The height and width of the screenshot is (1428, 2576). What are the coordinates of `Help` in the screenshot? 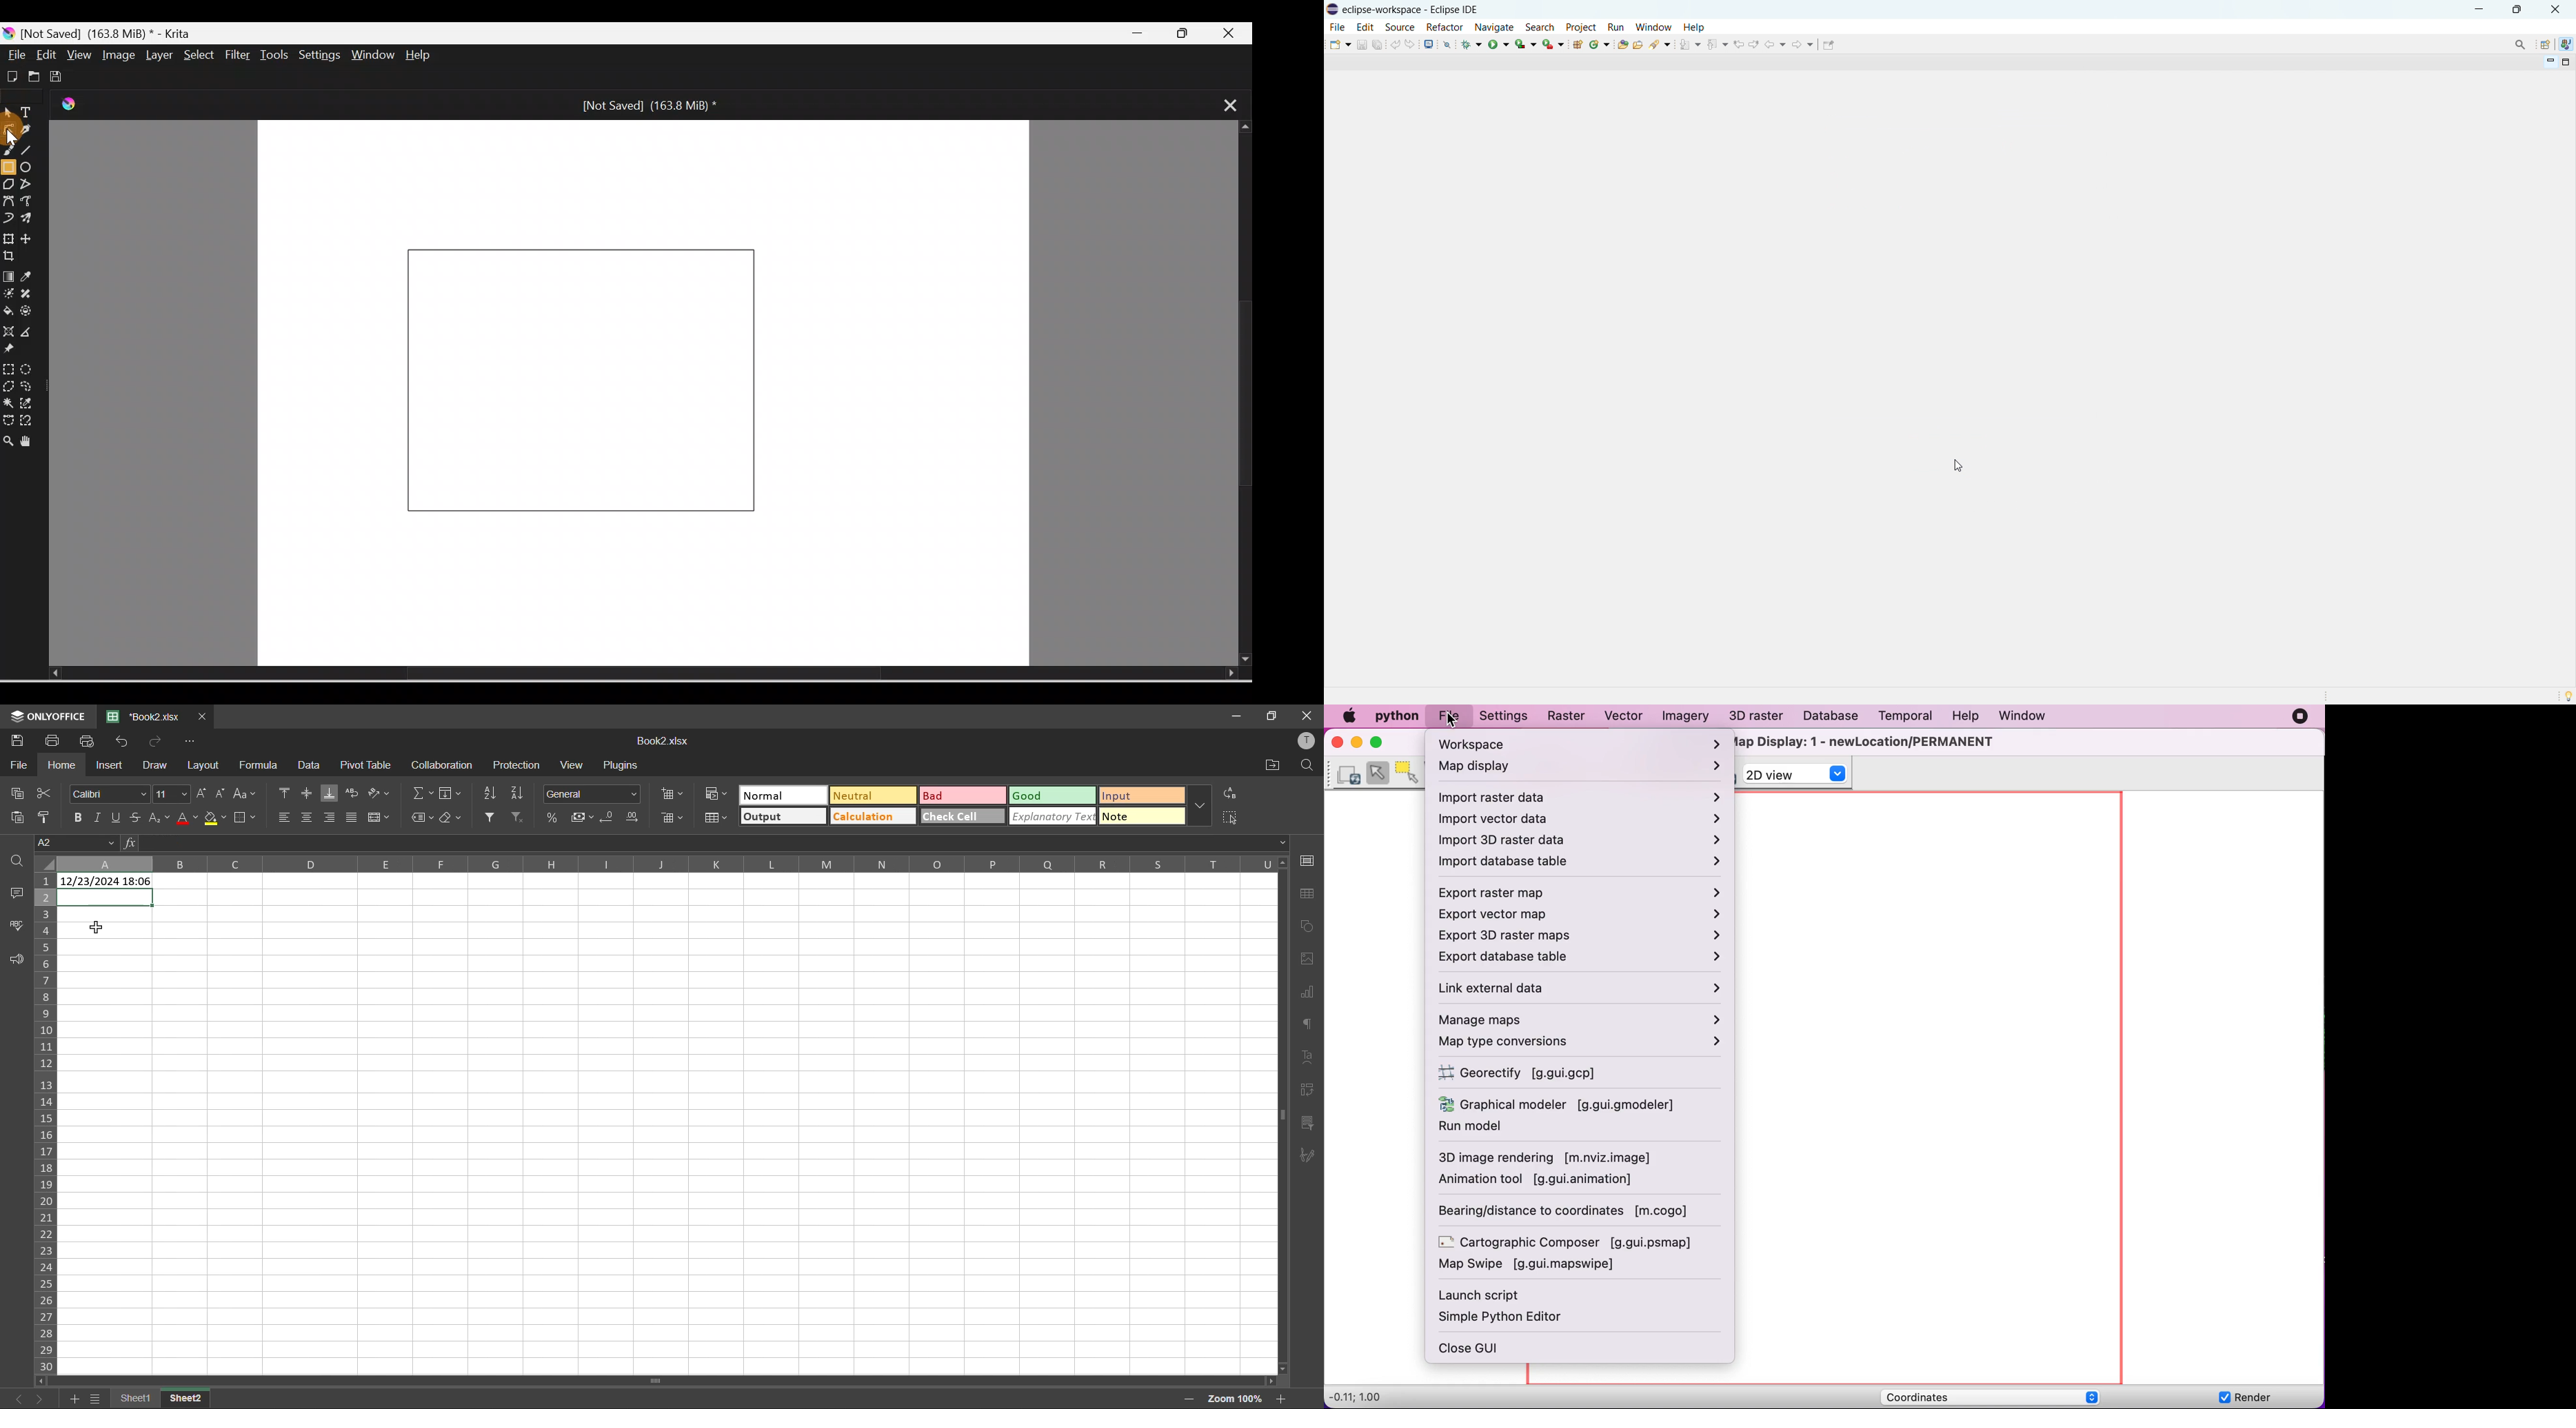 It's located at (429, 56).